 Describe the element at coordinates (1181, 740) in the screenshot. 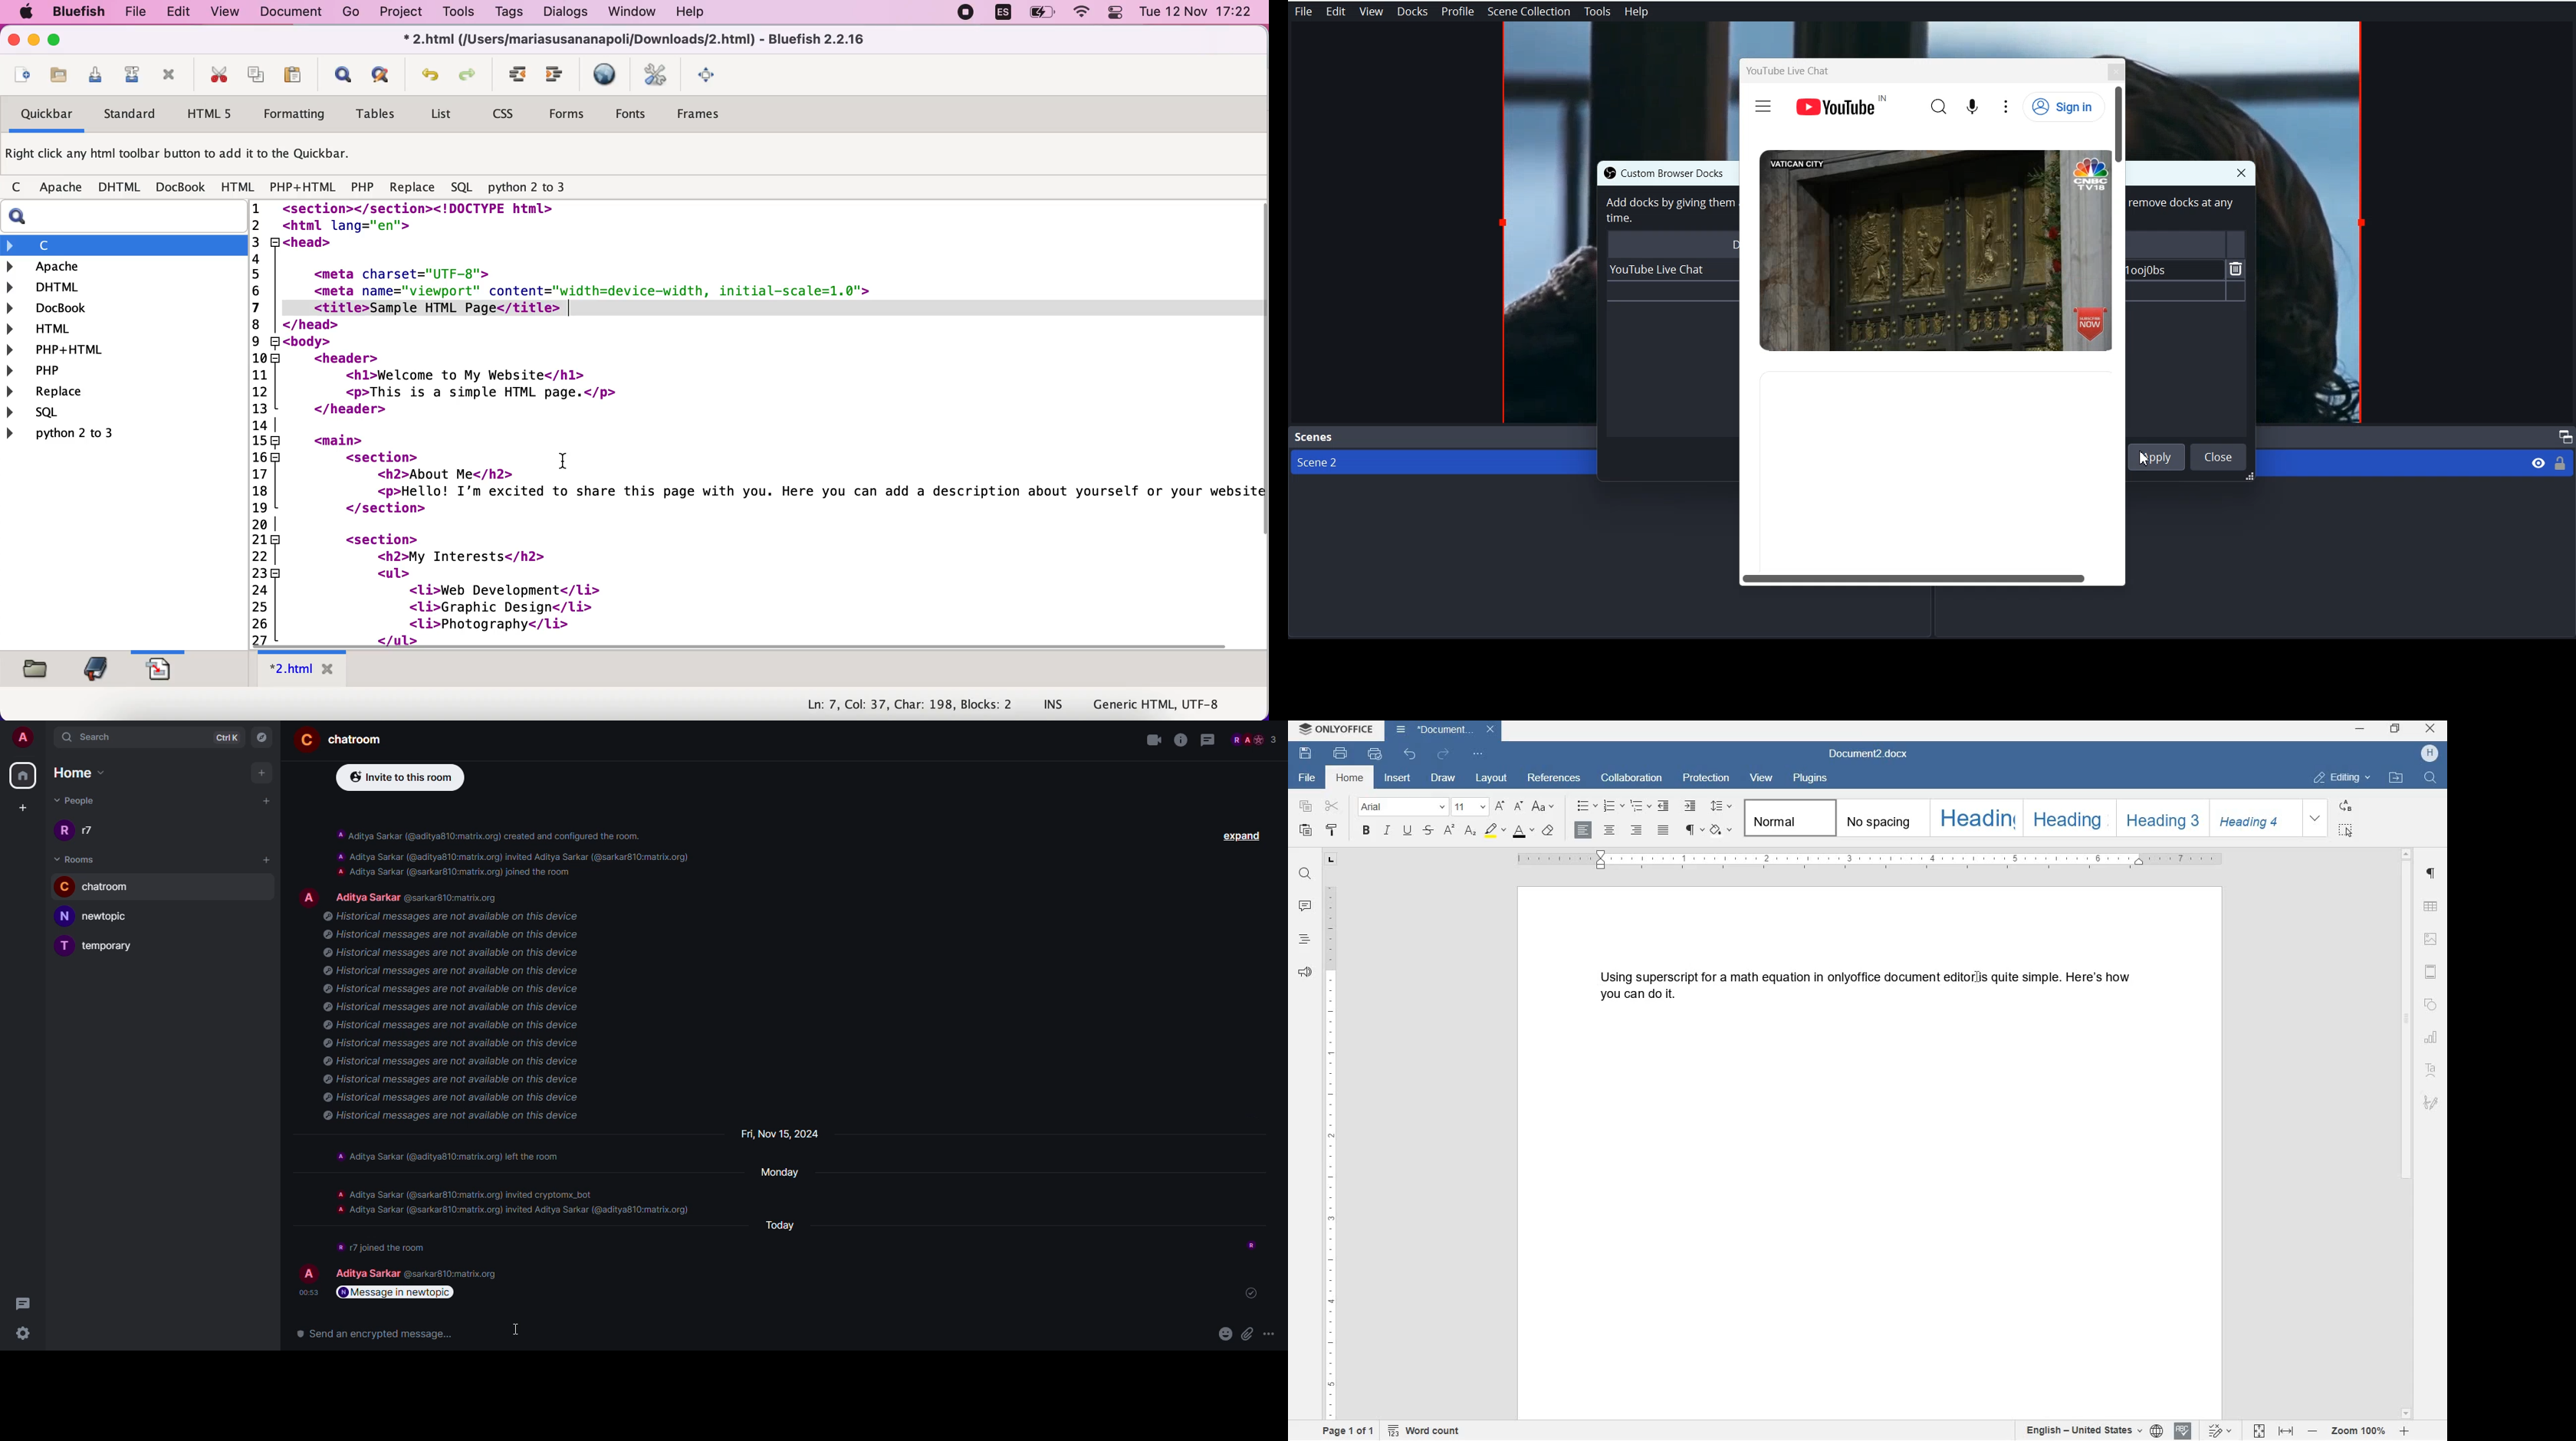

I see `info` at that location.